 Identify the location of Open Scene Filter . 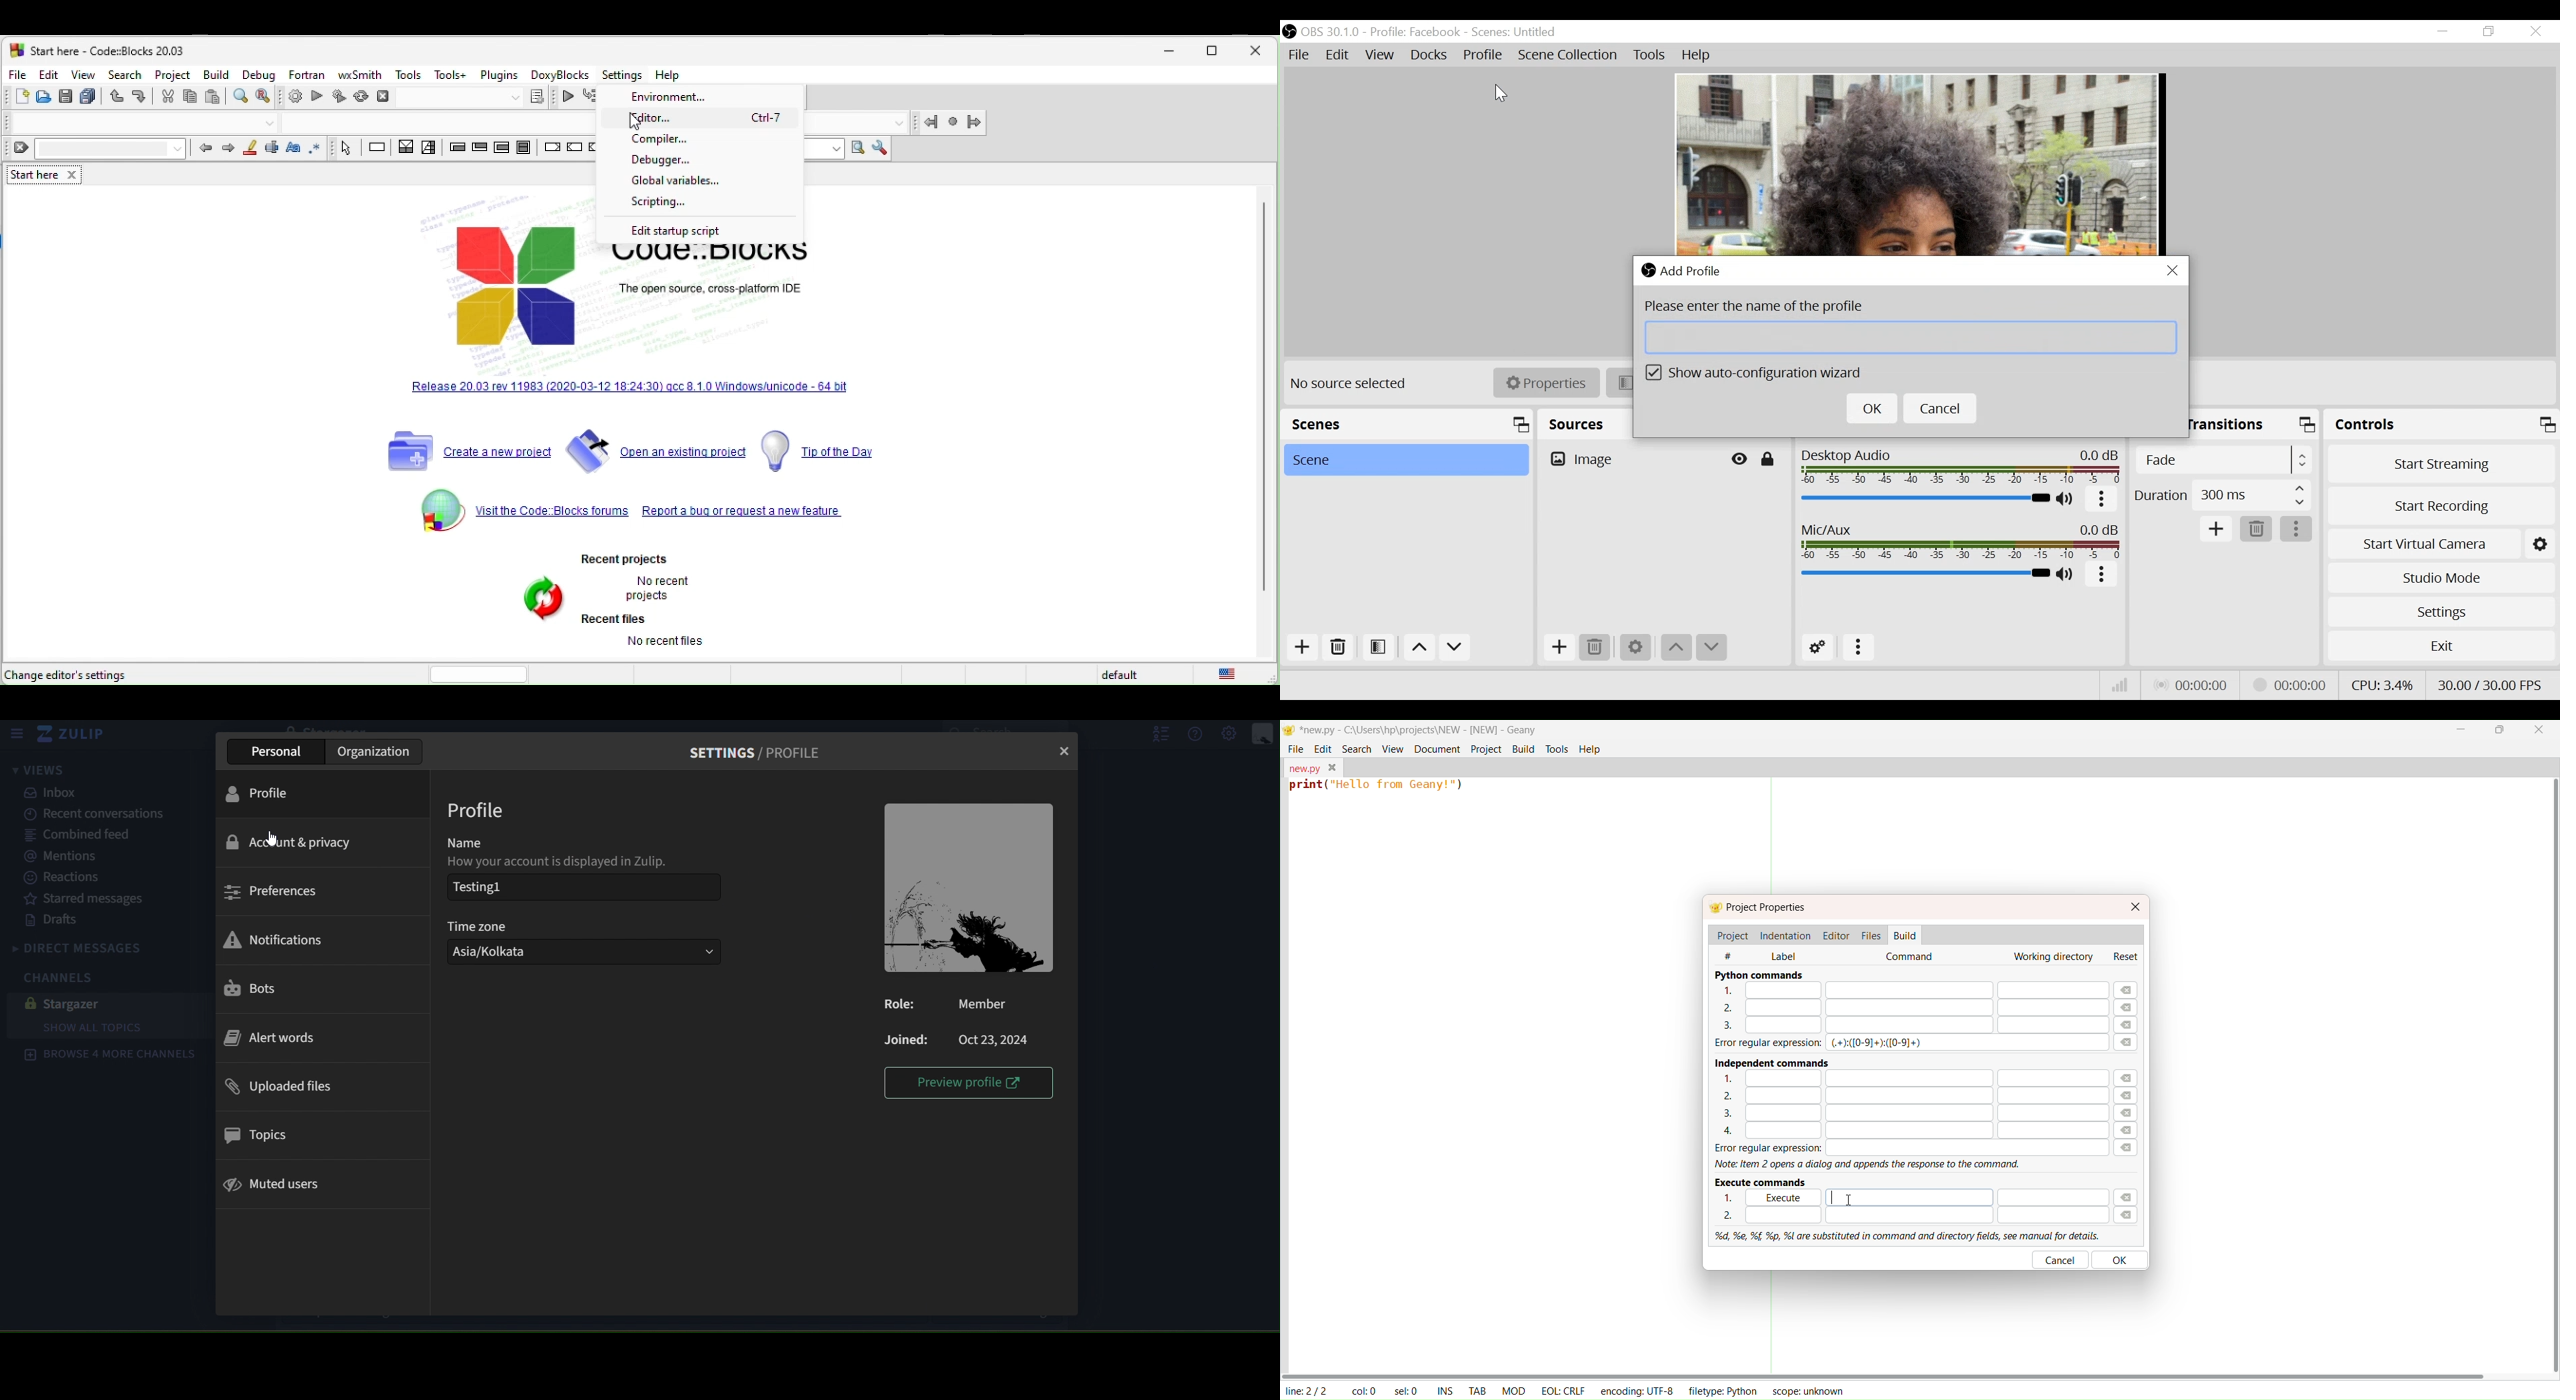
(1375, 649).